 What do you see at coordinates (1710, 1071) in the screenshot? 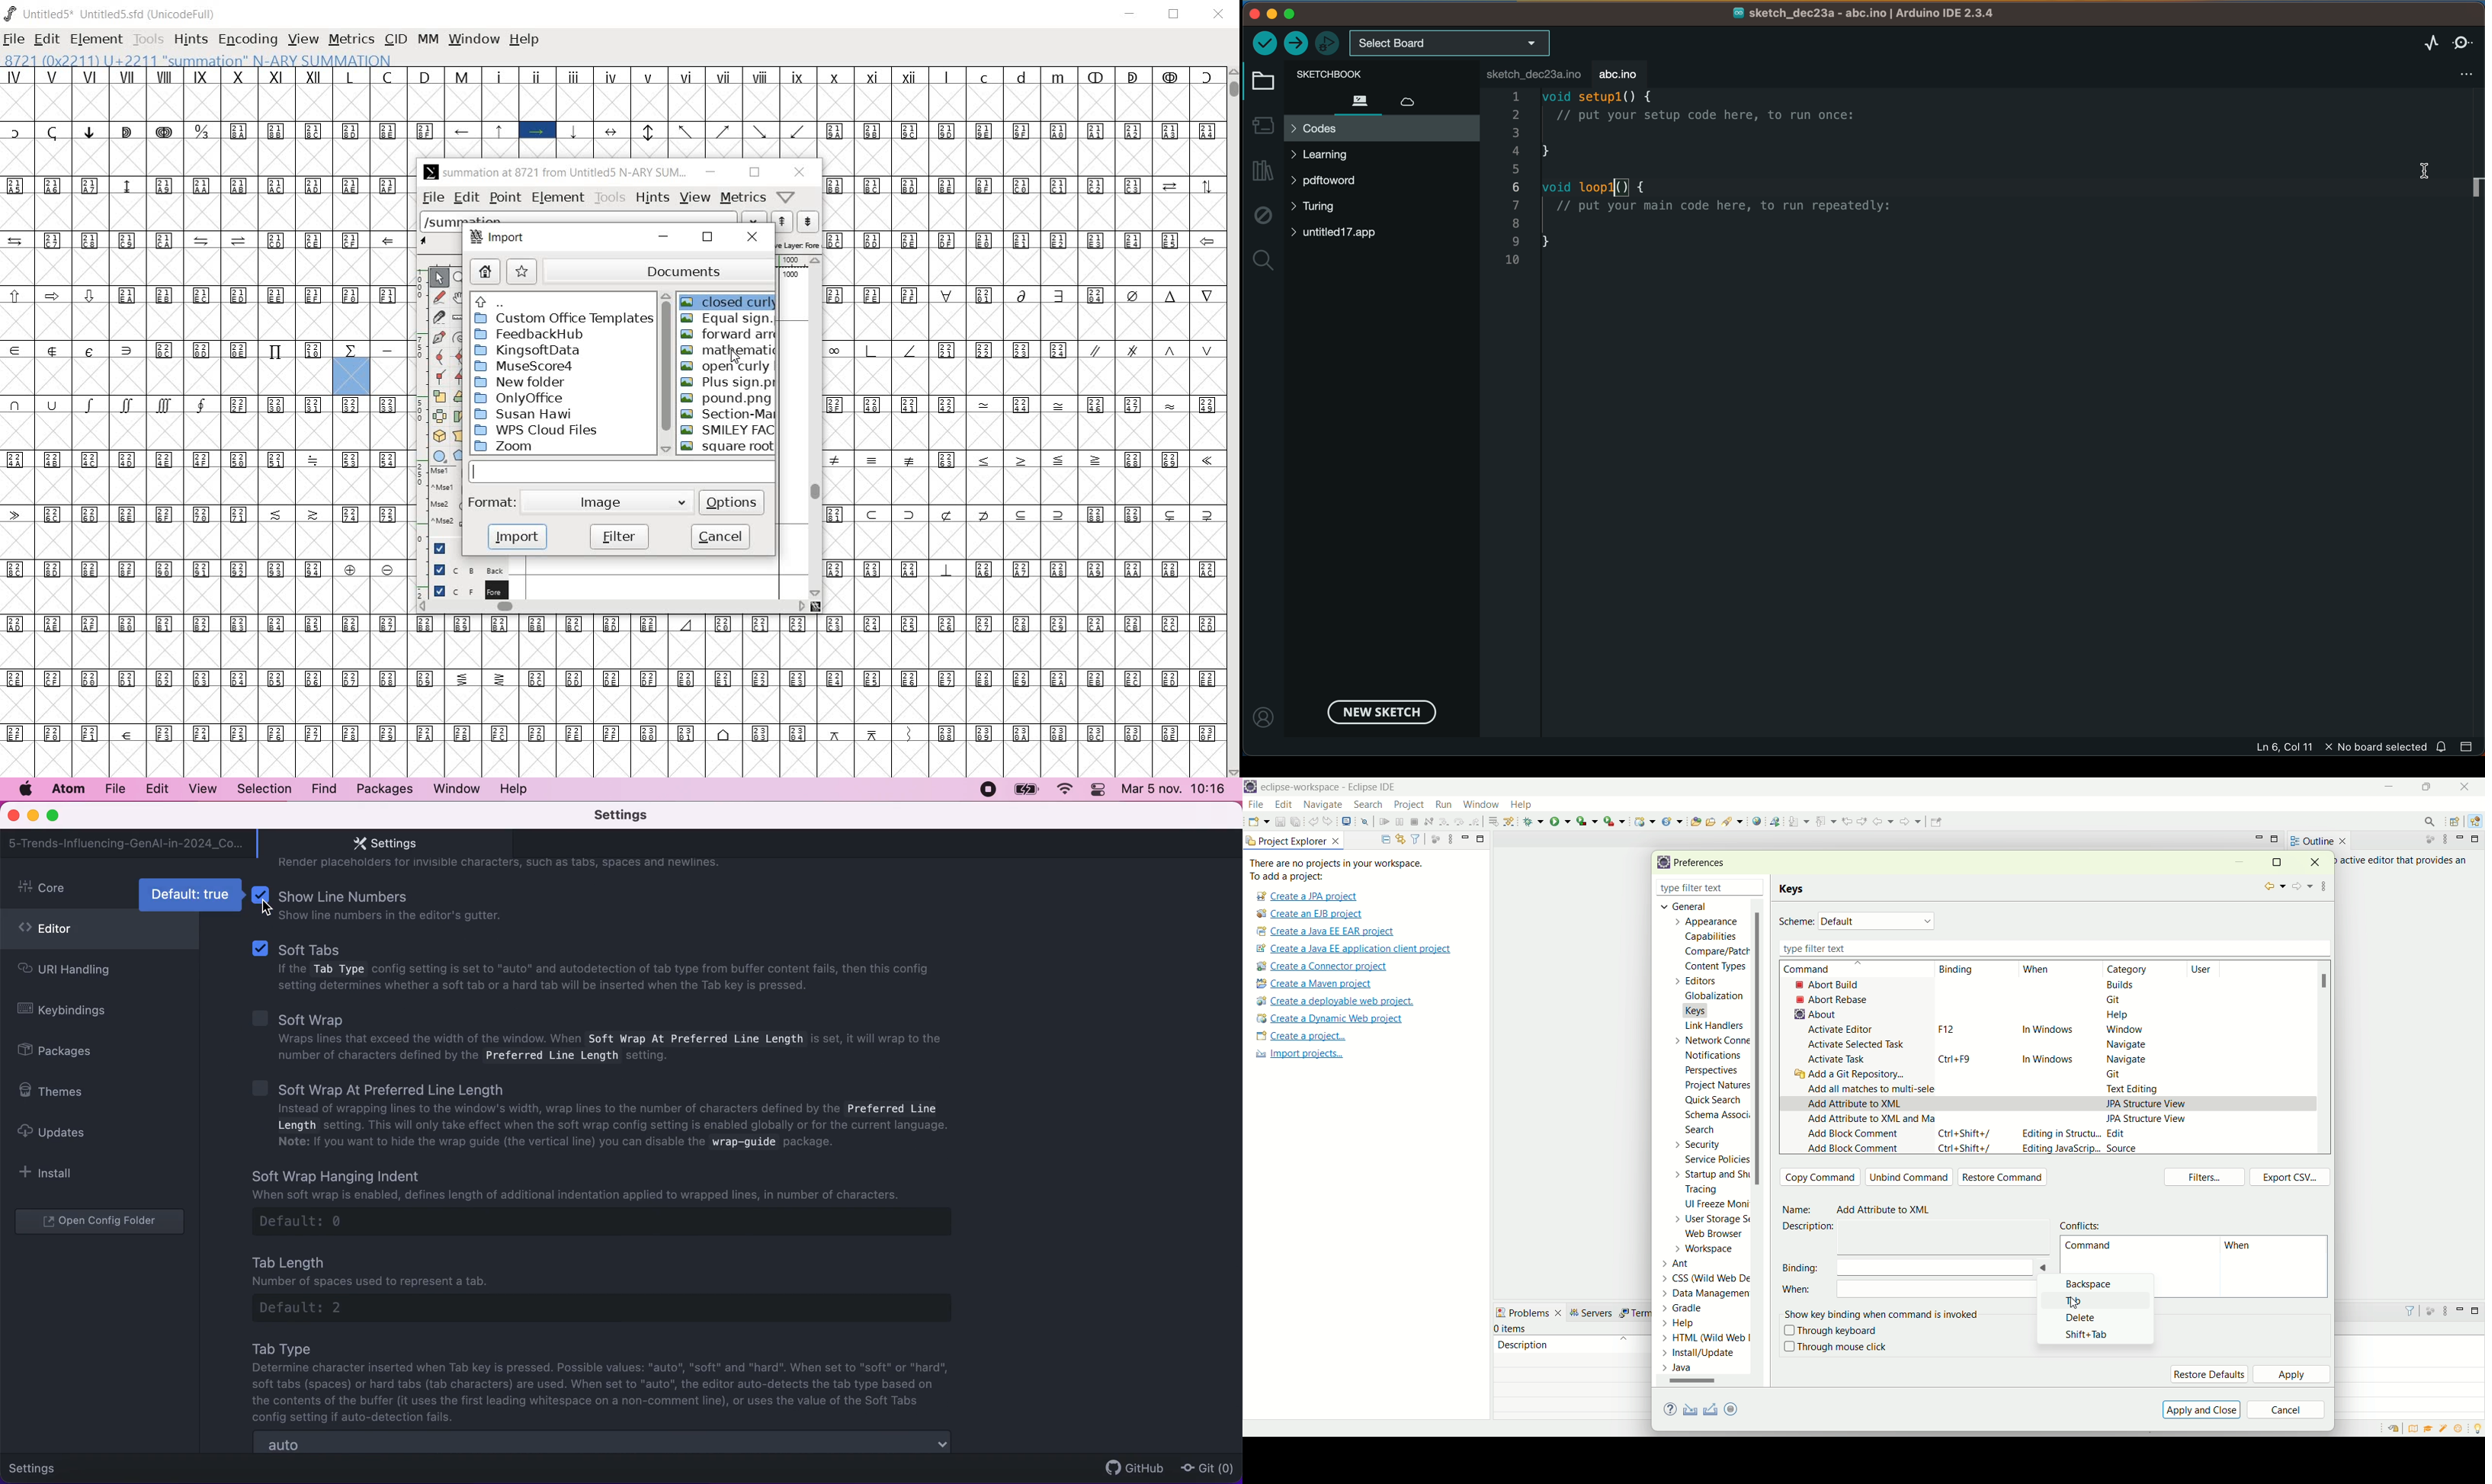
I see `perspectives` at bounding box center [1710, 1071].